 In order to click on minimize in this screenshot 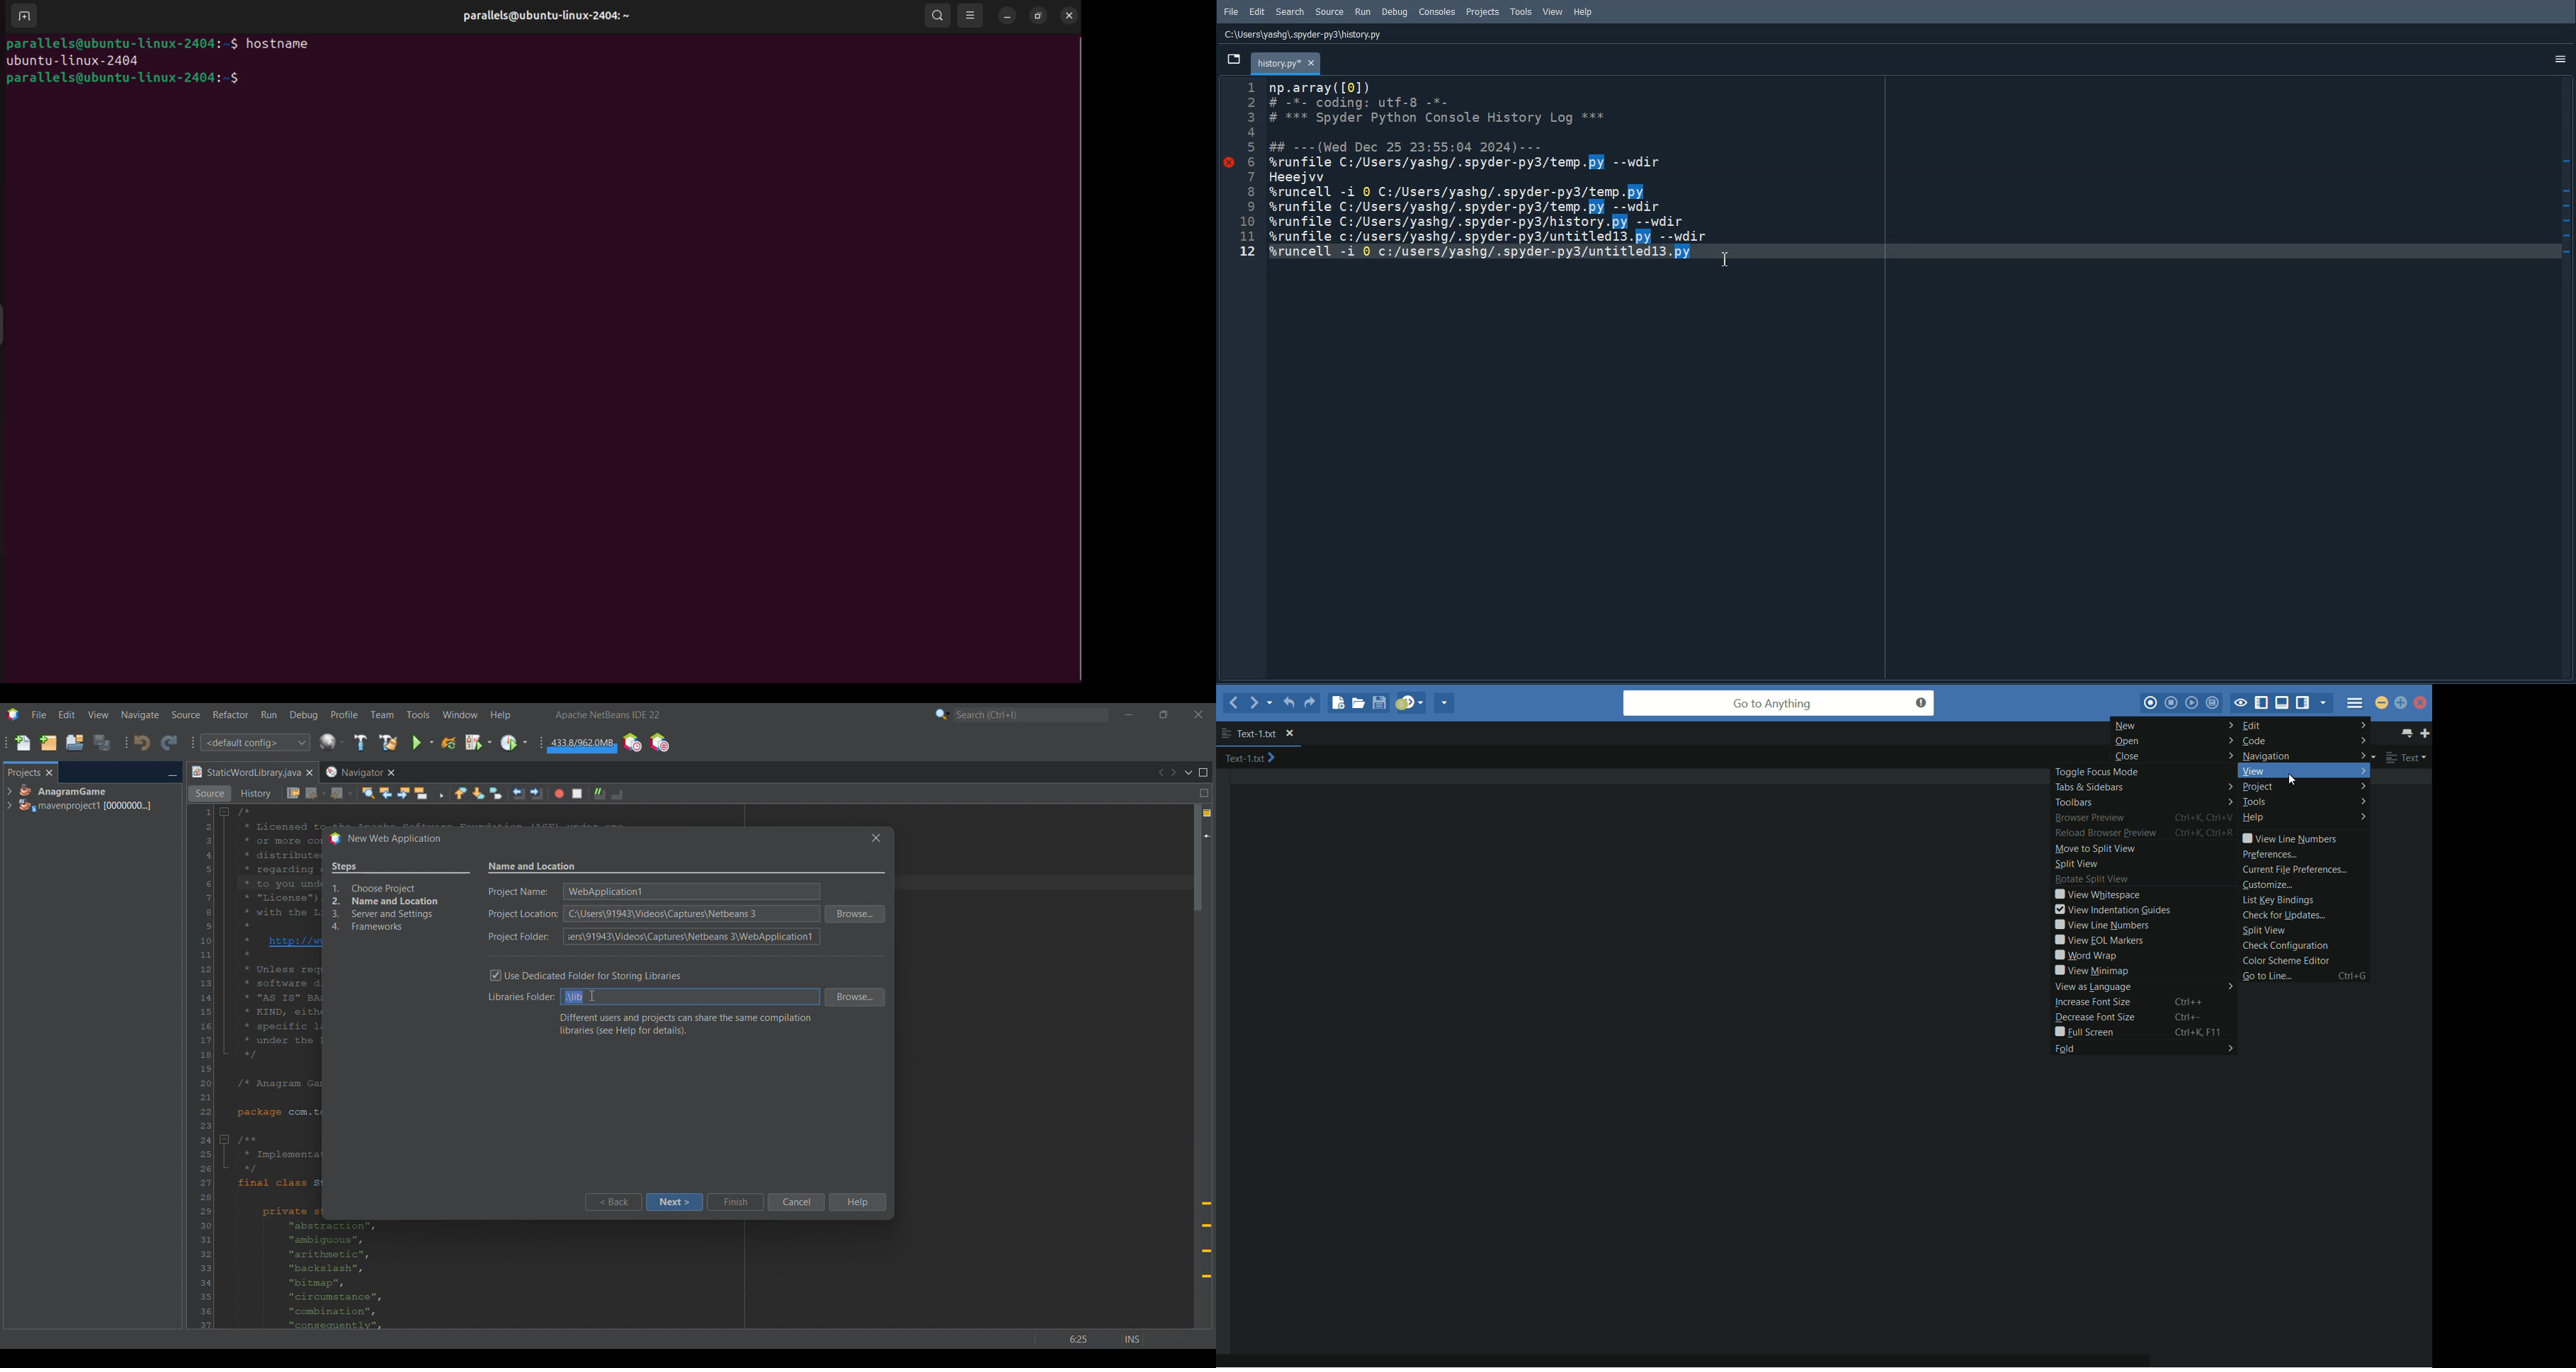, I will do `click(1007, 16)`.